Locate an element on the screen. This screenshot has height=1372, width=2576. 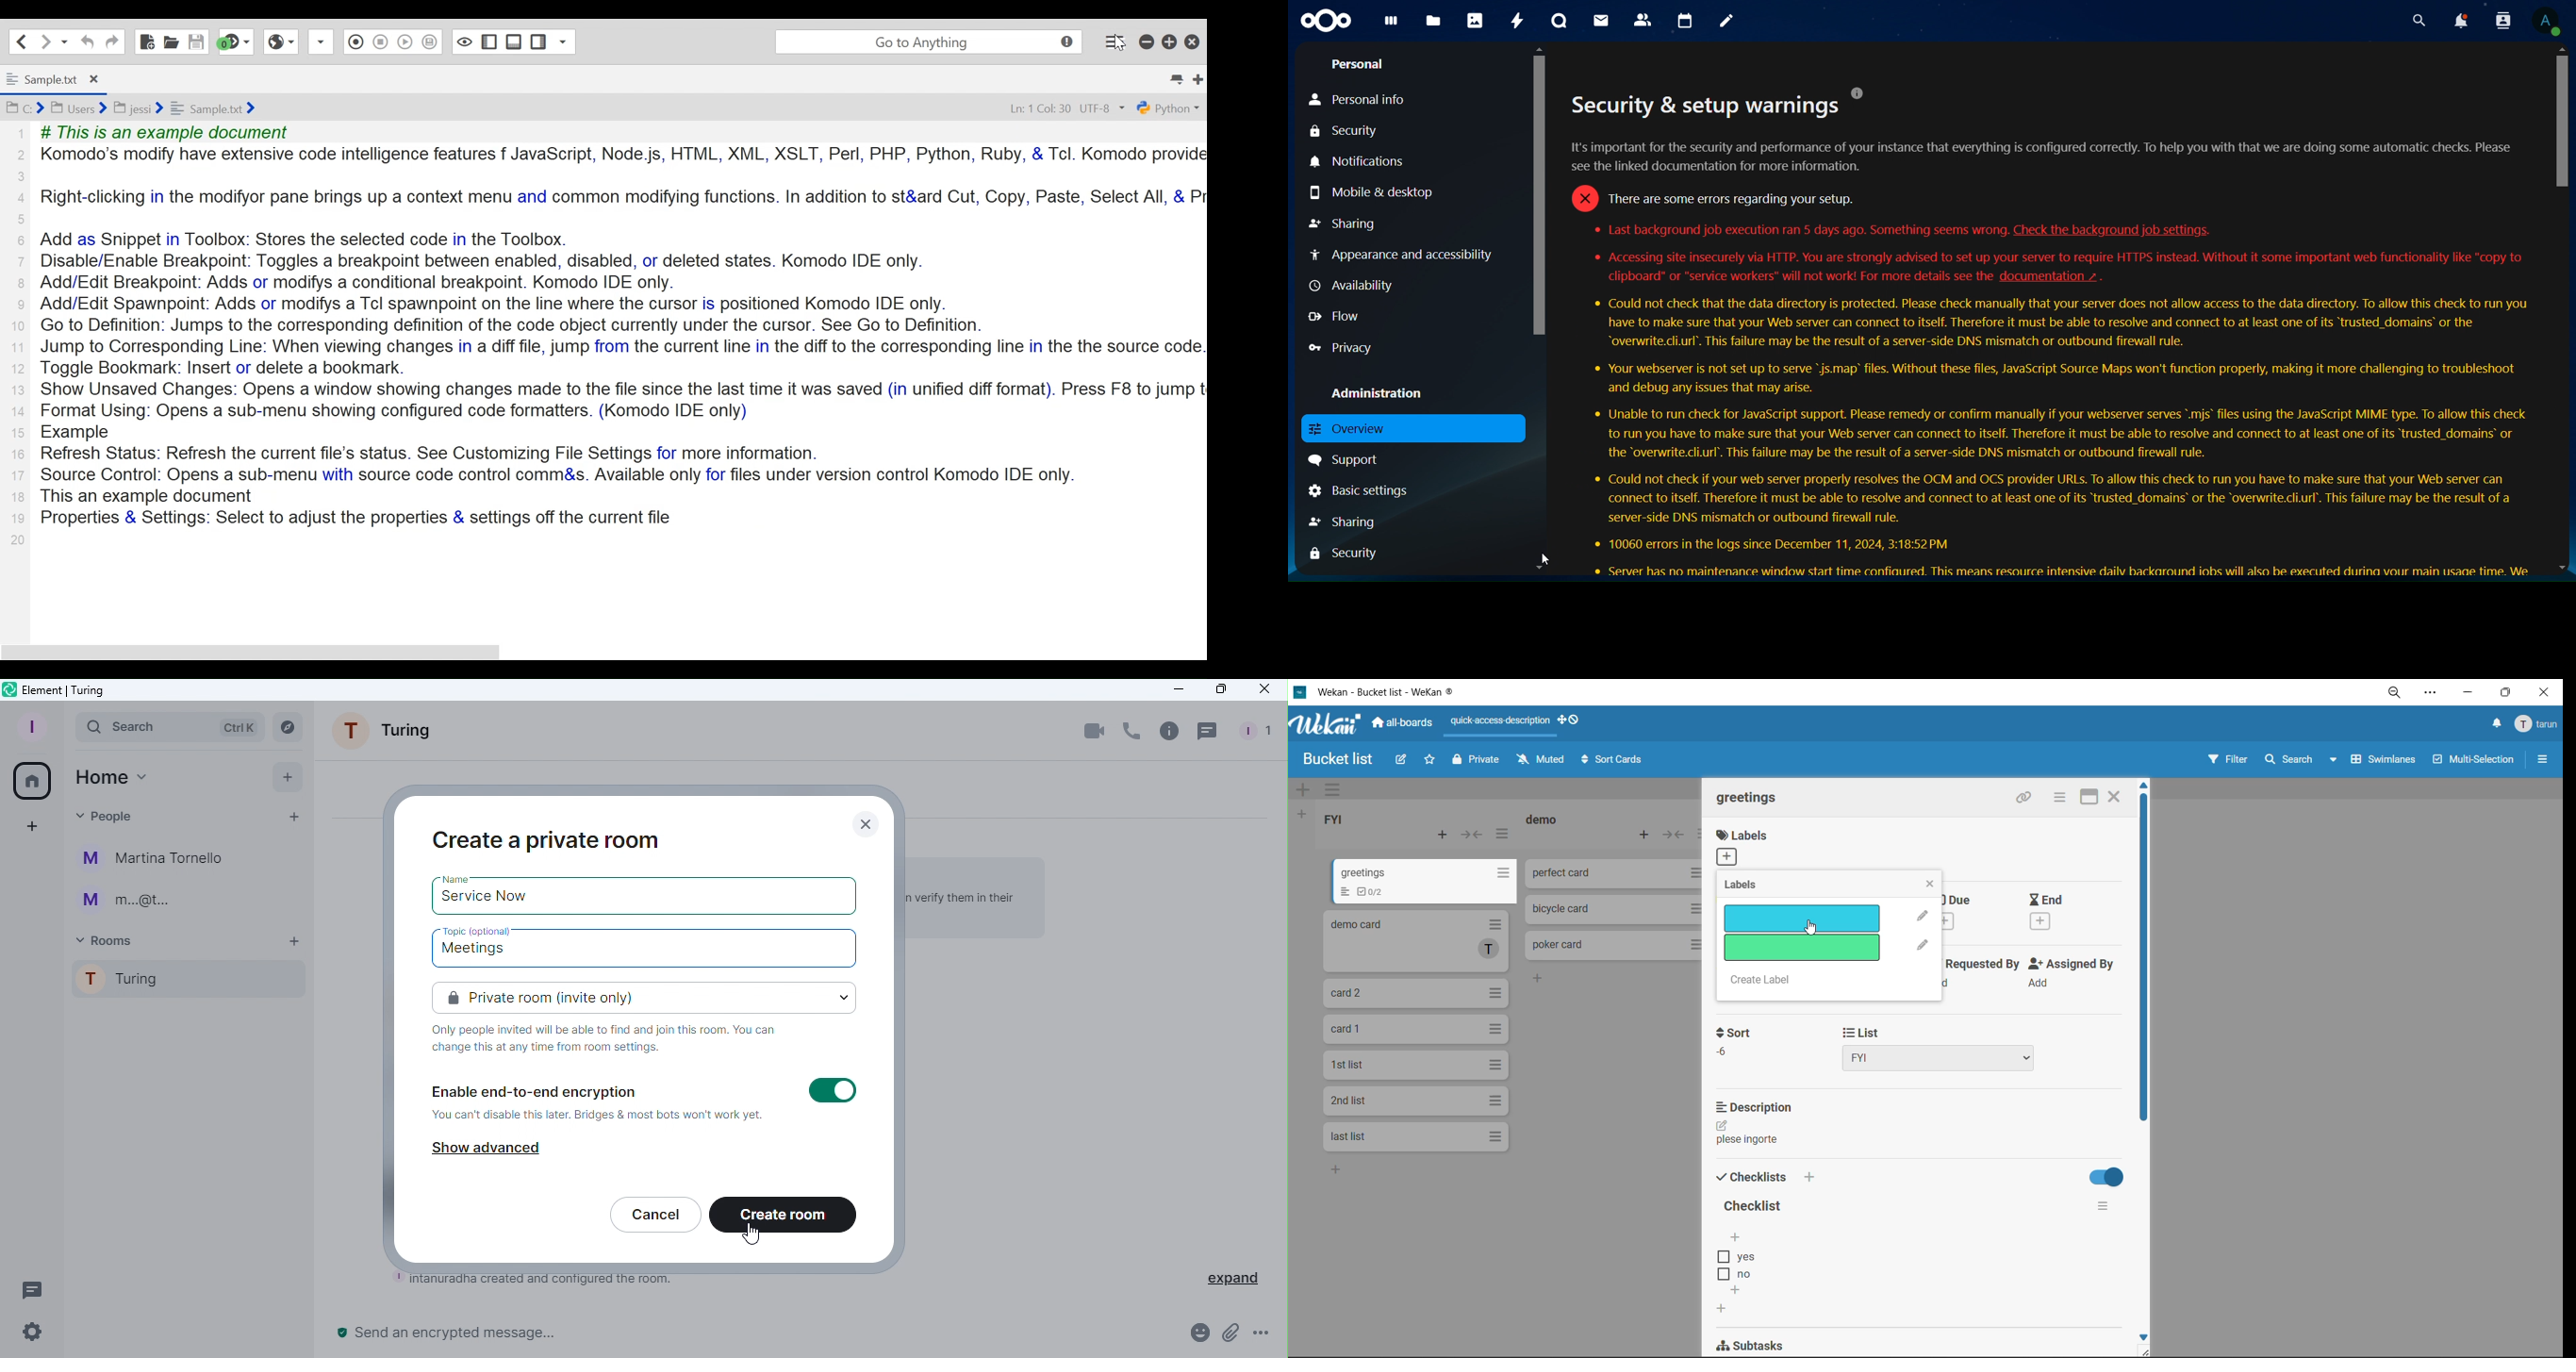
close is located at coordinates (1930, 882).